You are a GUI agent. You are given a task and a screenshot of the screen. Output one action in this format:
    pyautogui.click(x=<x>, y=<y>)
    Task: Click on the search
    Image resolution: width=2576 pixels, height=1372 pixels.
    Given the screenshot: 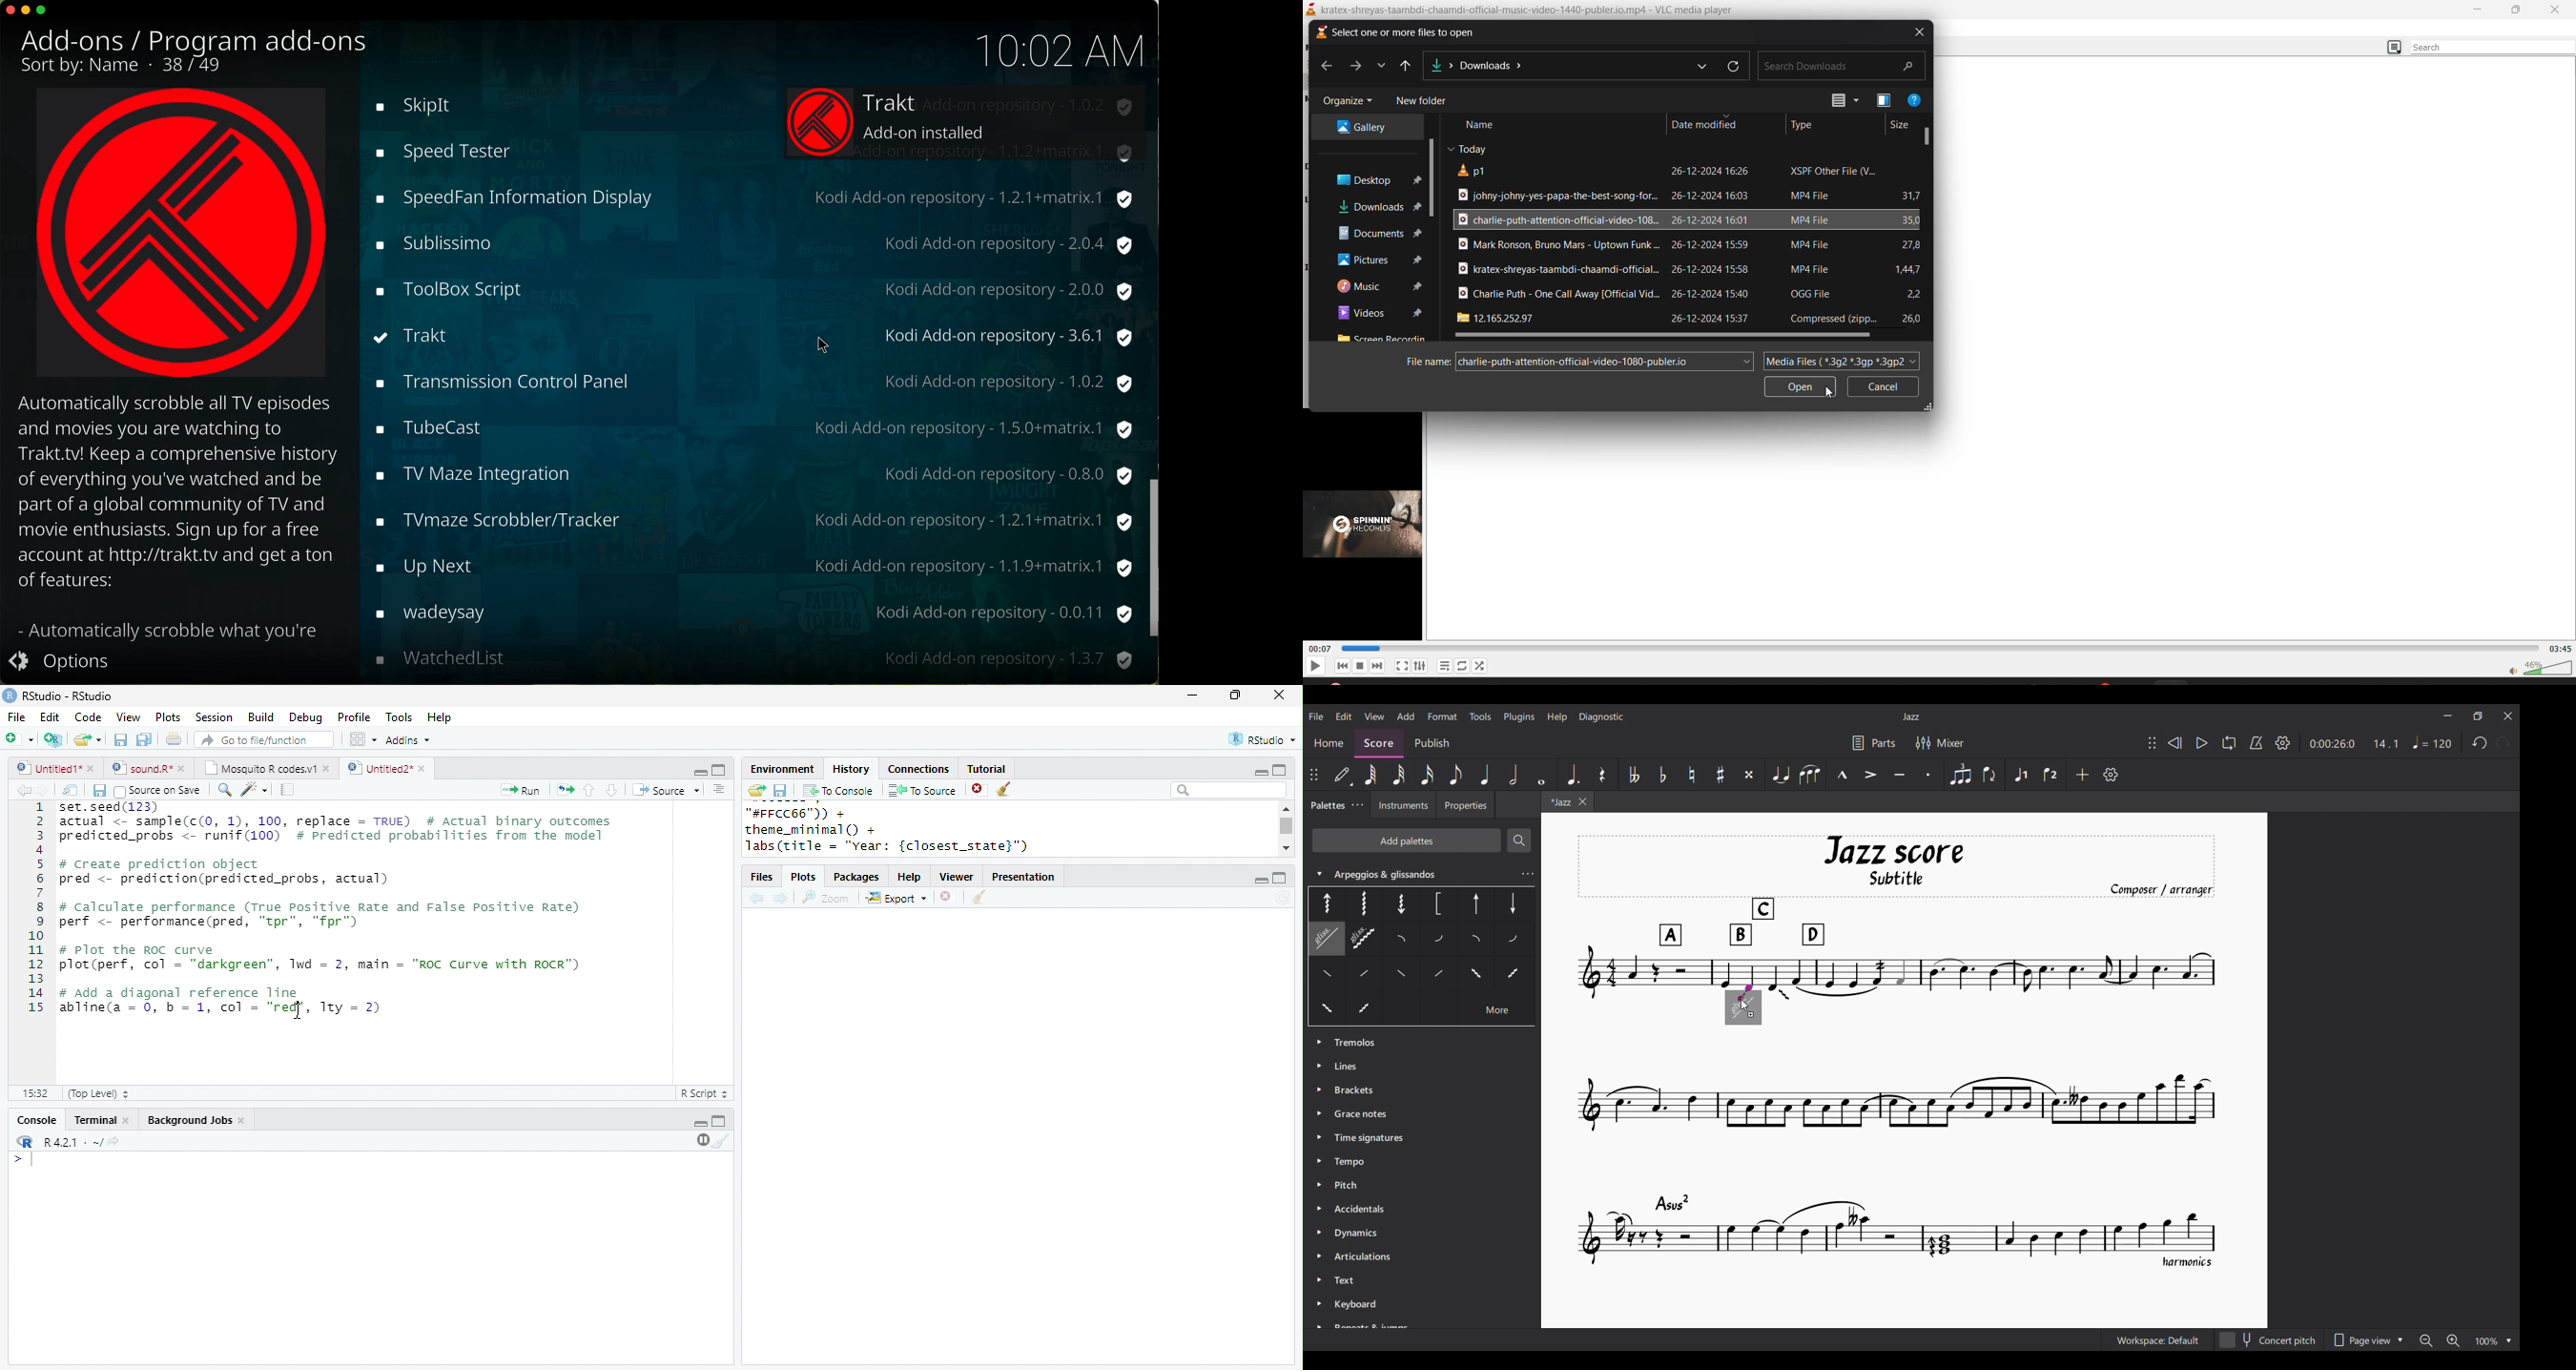 What is the action you would take?
    pyautogui.click(x=1843, y=66)
    